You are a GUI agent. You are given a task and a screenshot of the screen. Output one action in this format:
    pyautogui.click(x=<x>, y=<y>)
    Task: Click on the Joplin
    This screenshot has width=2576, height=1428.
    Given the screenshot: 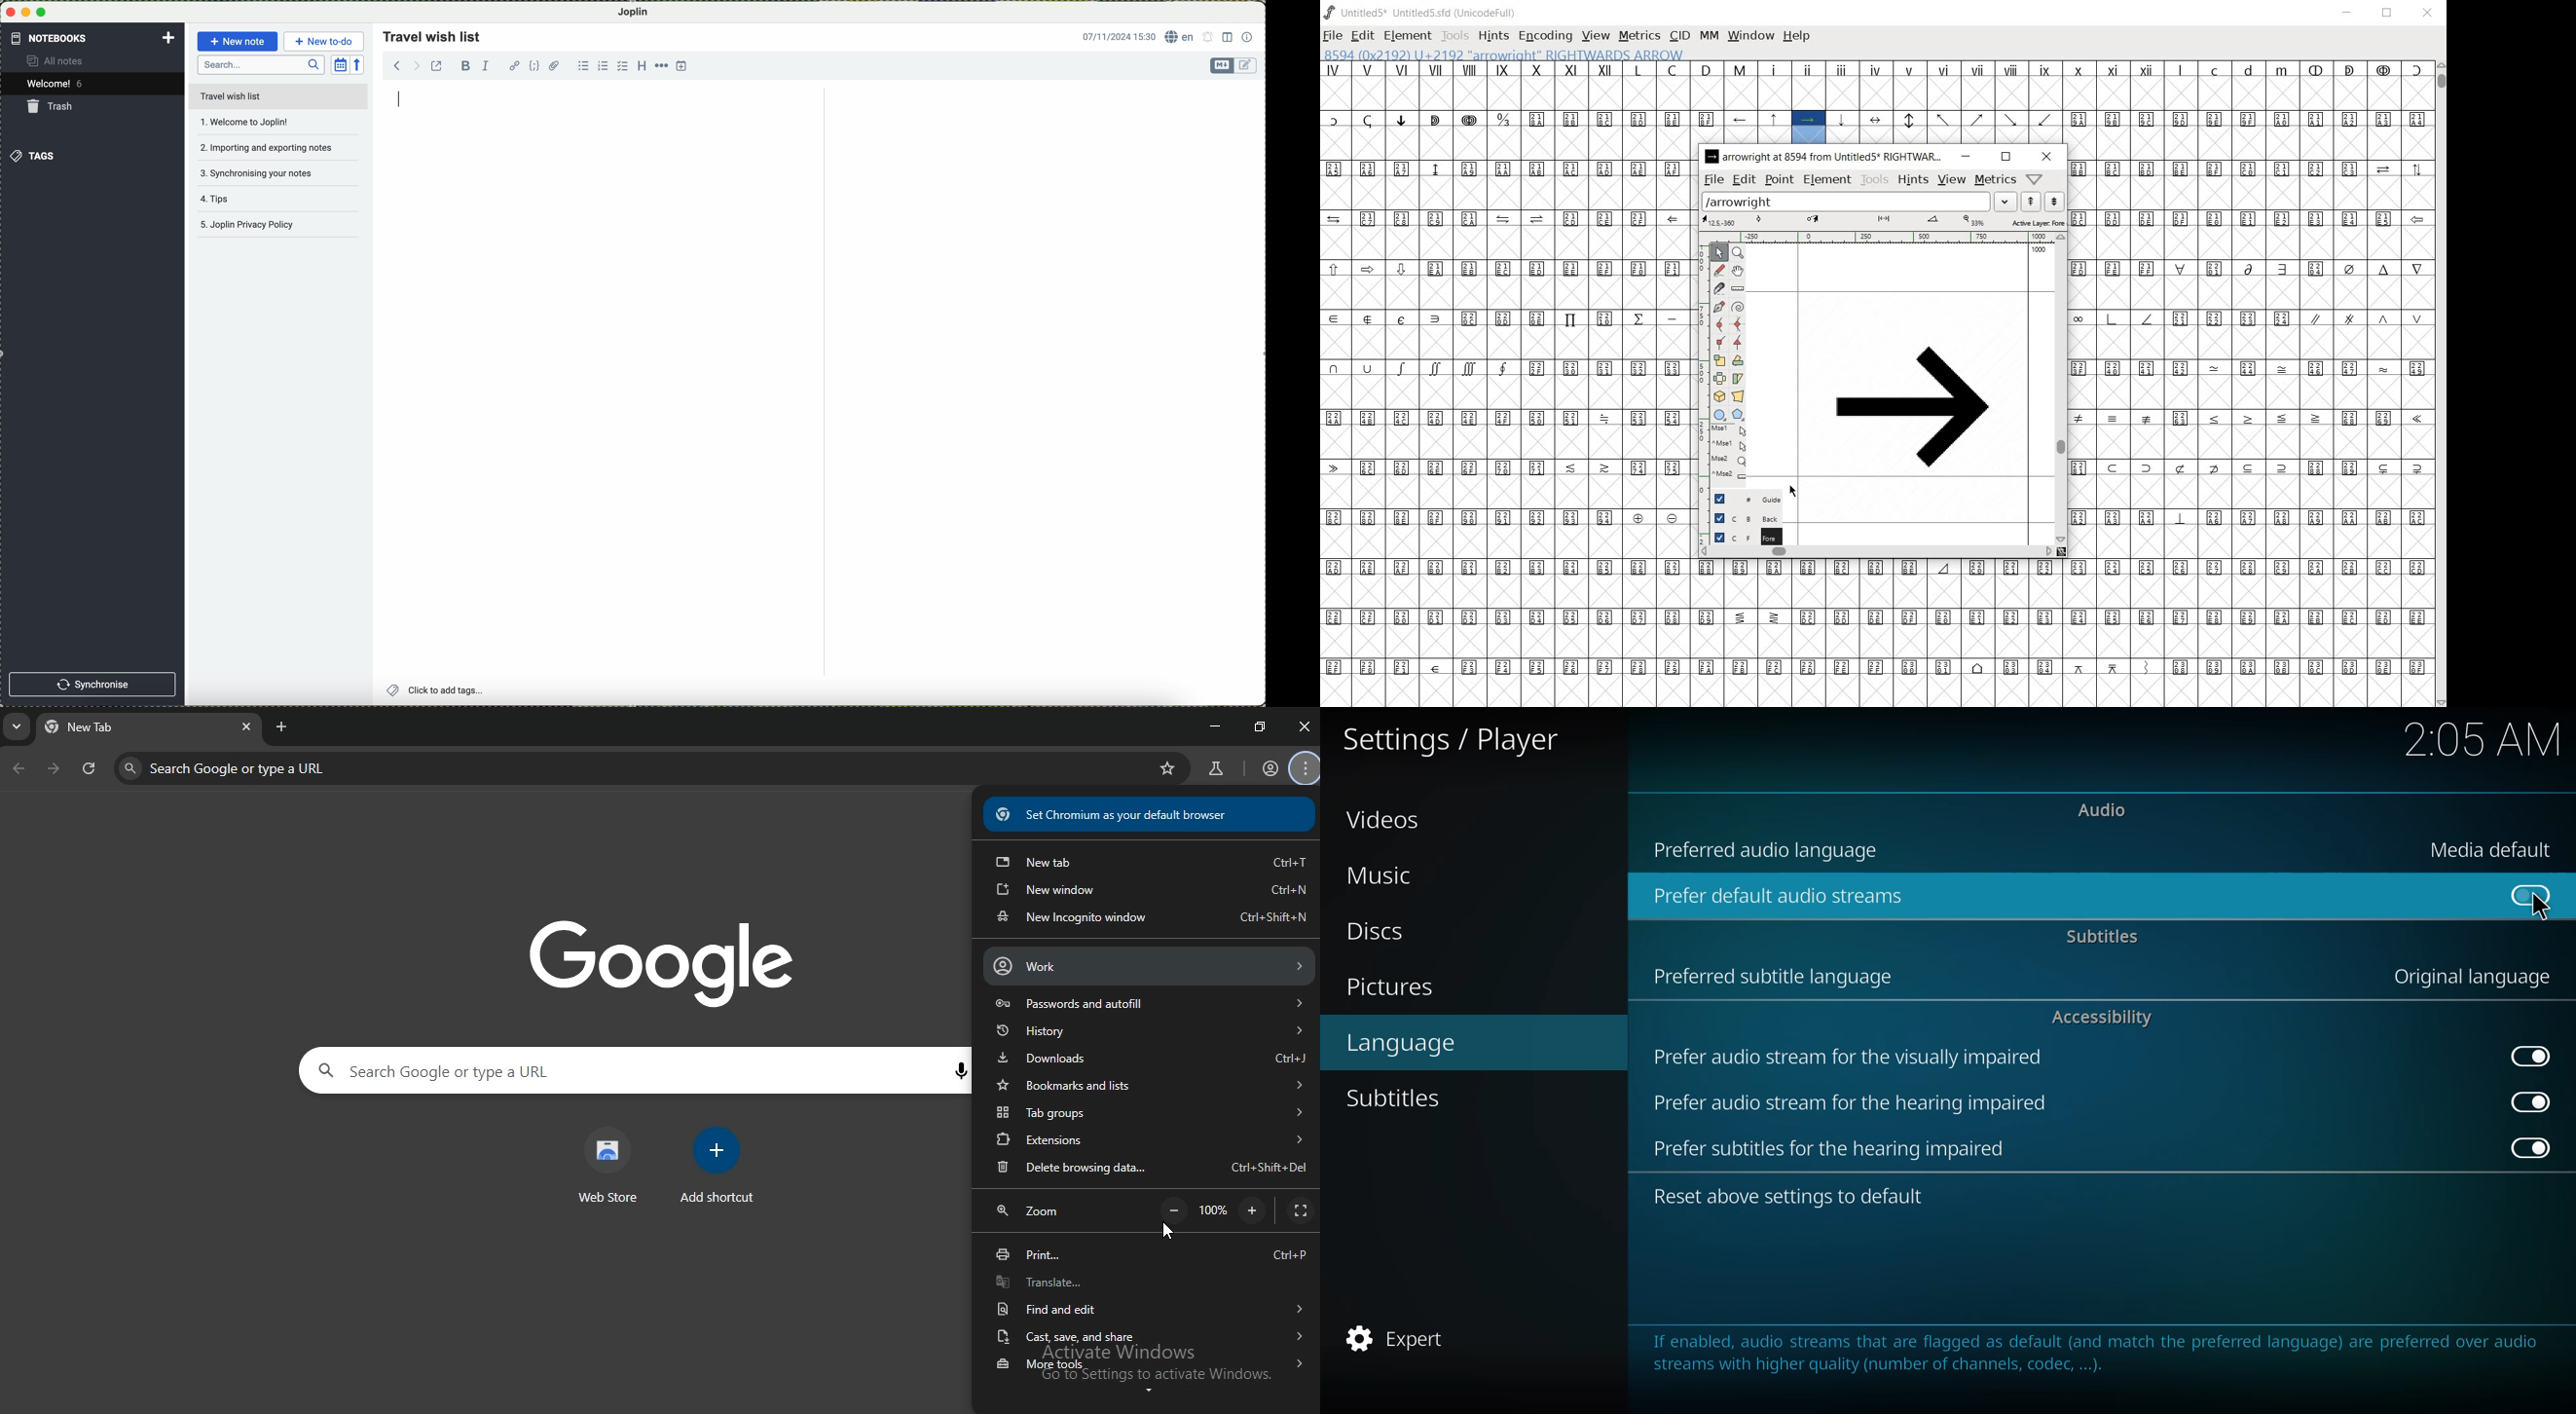 What is the action you would take?
    pyautogui.click(x=638, y=11)
    